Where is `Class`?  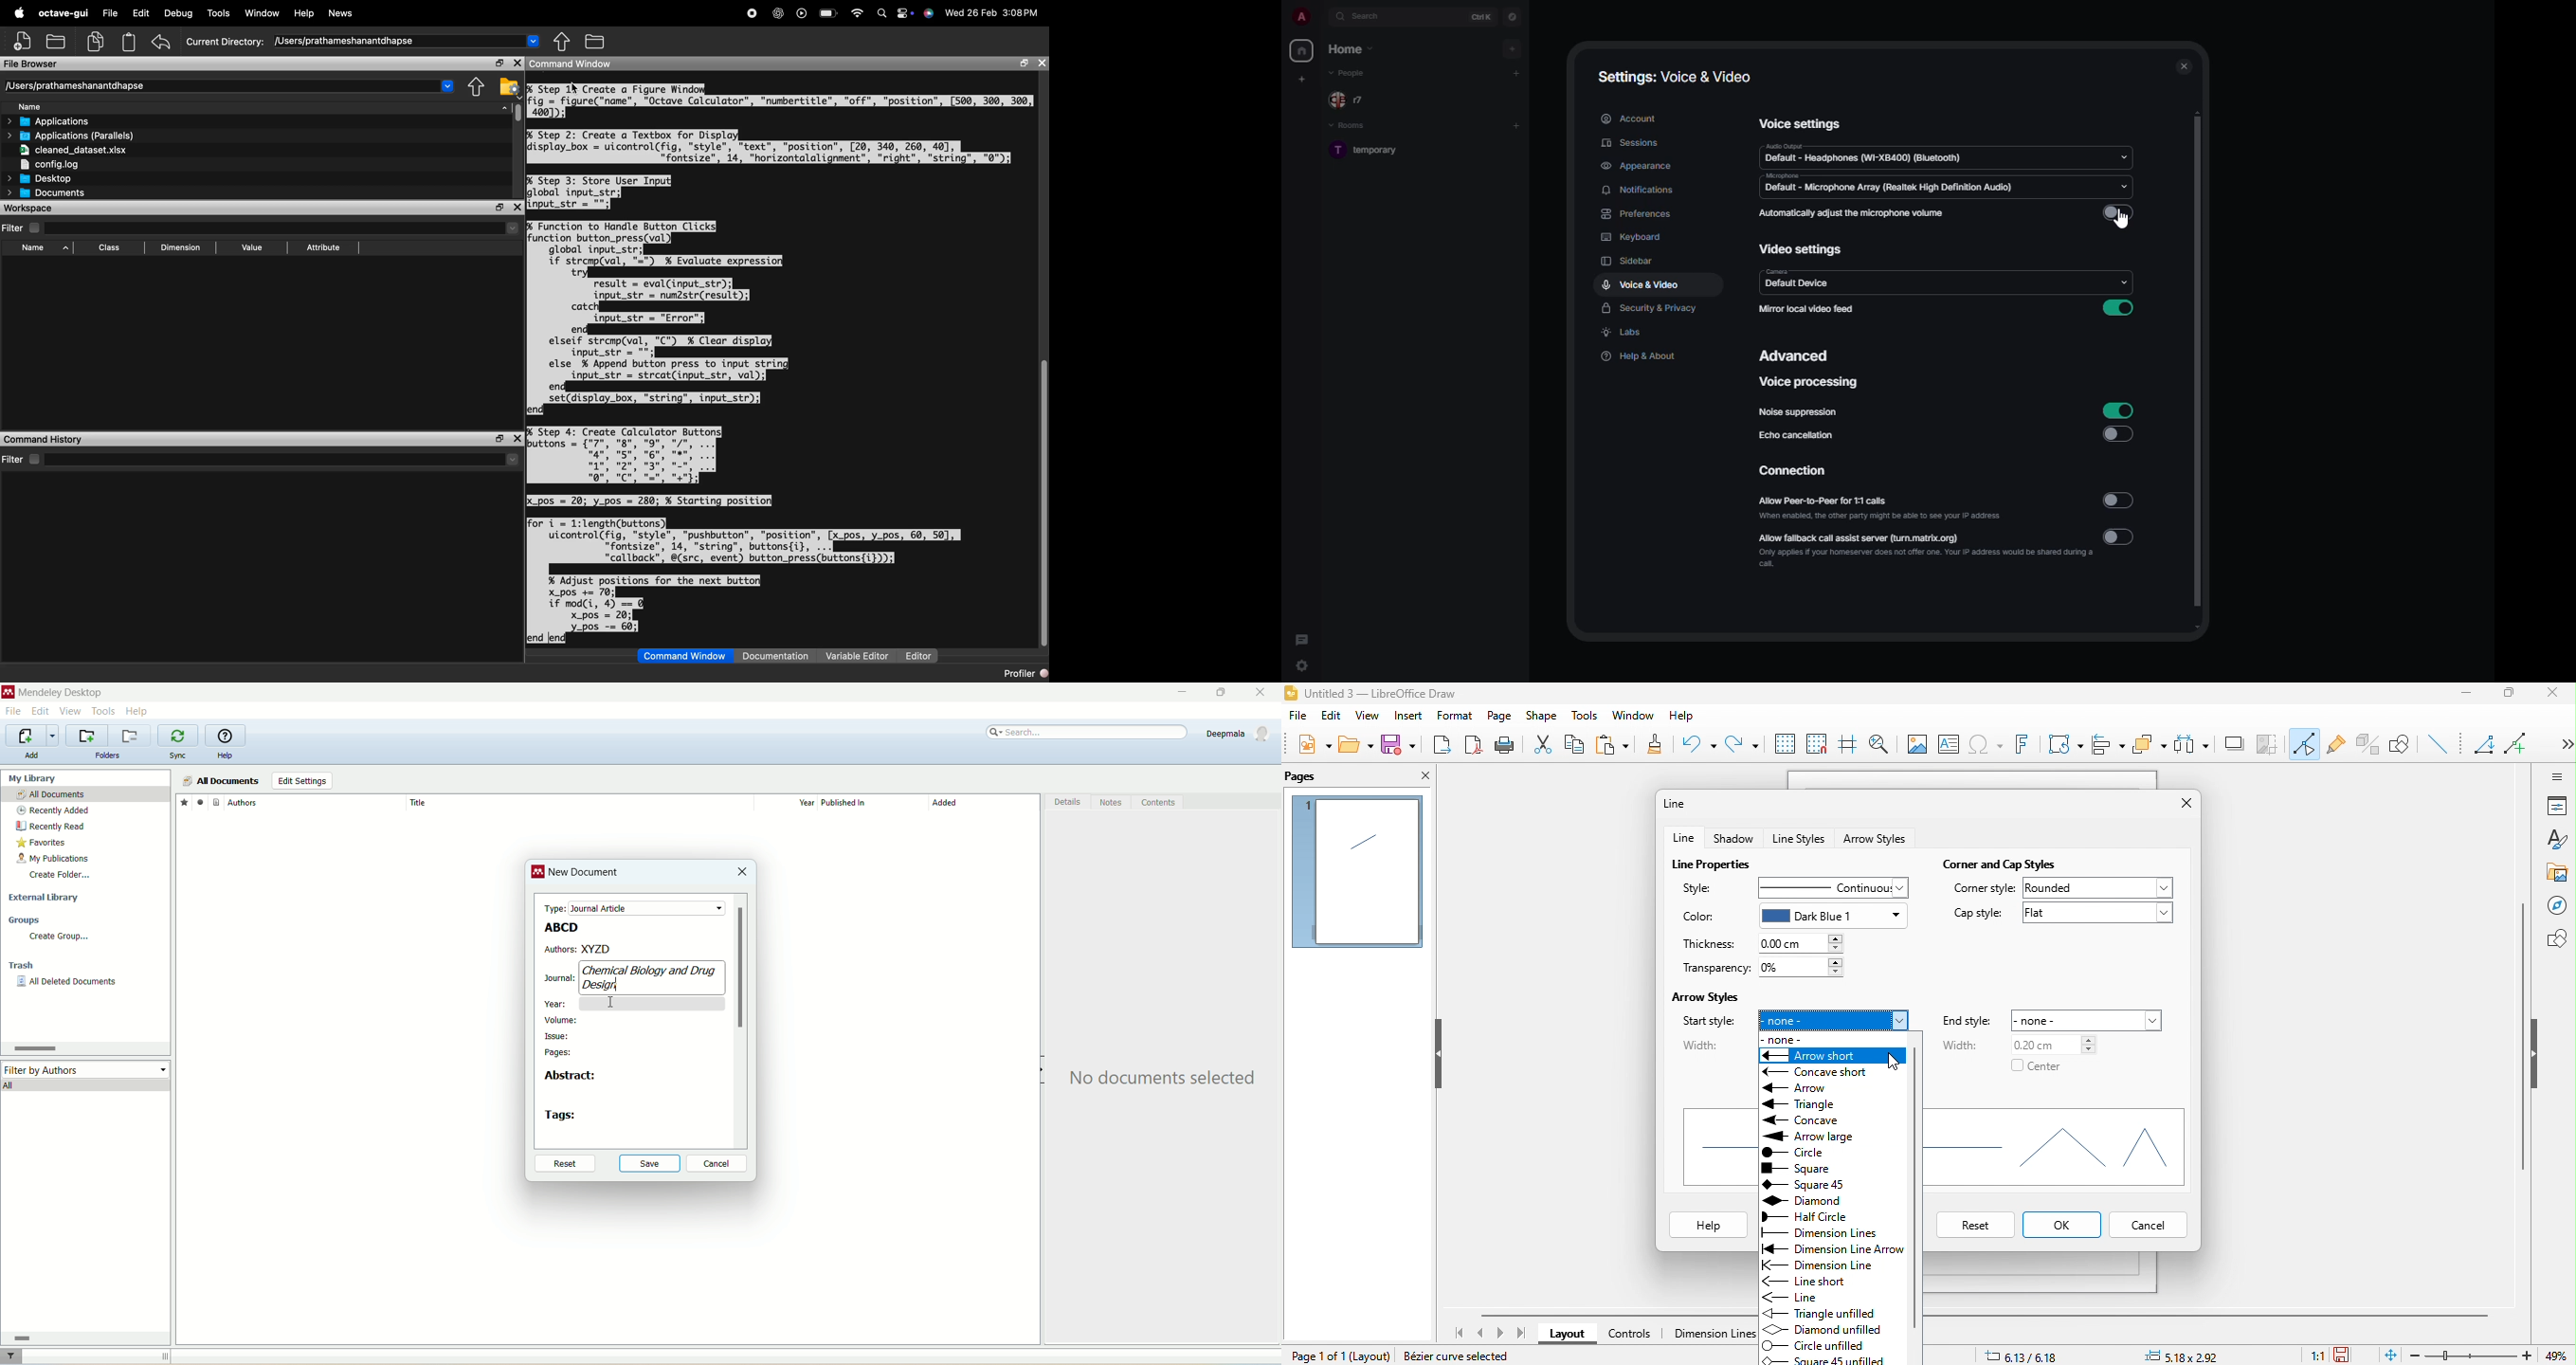 Class is located at coordinates (110, 250).